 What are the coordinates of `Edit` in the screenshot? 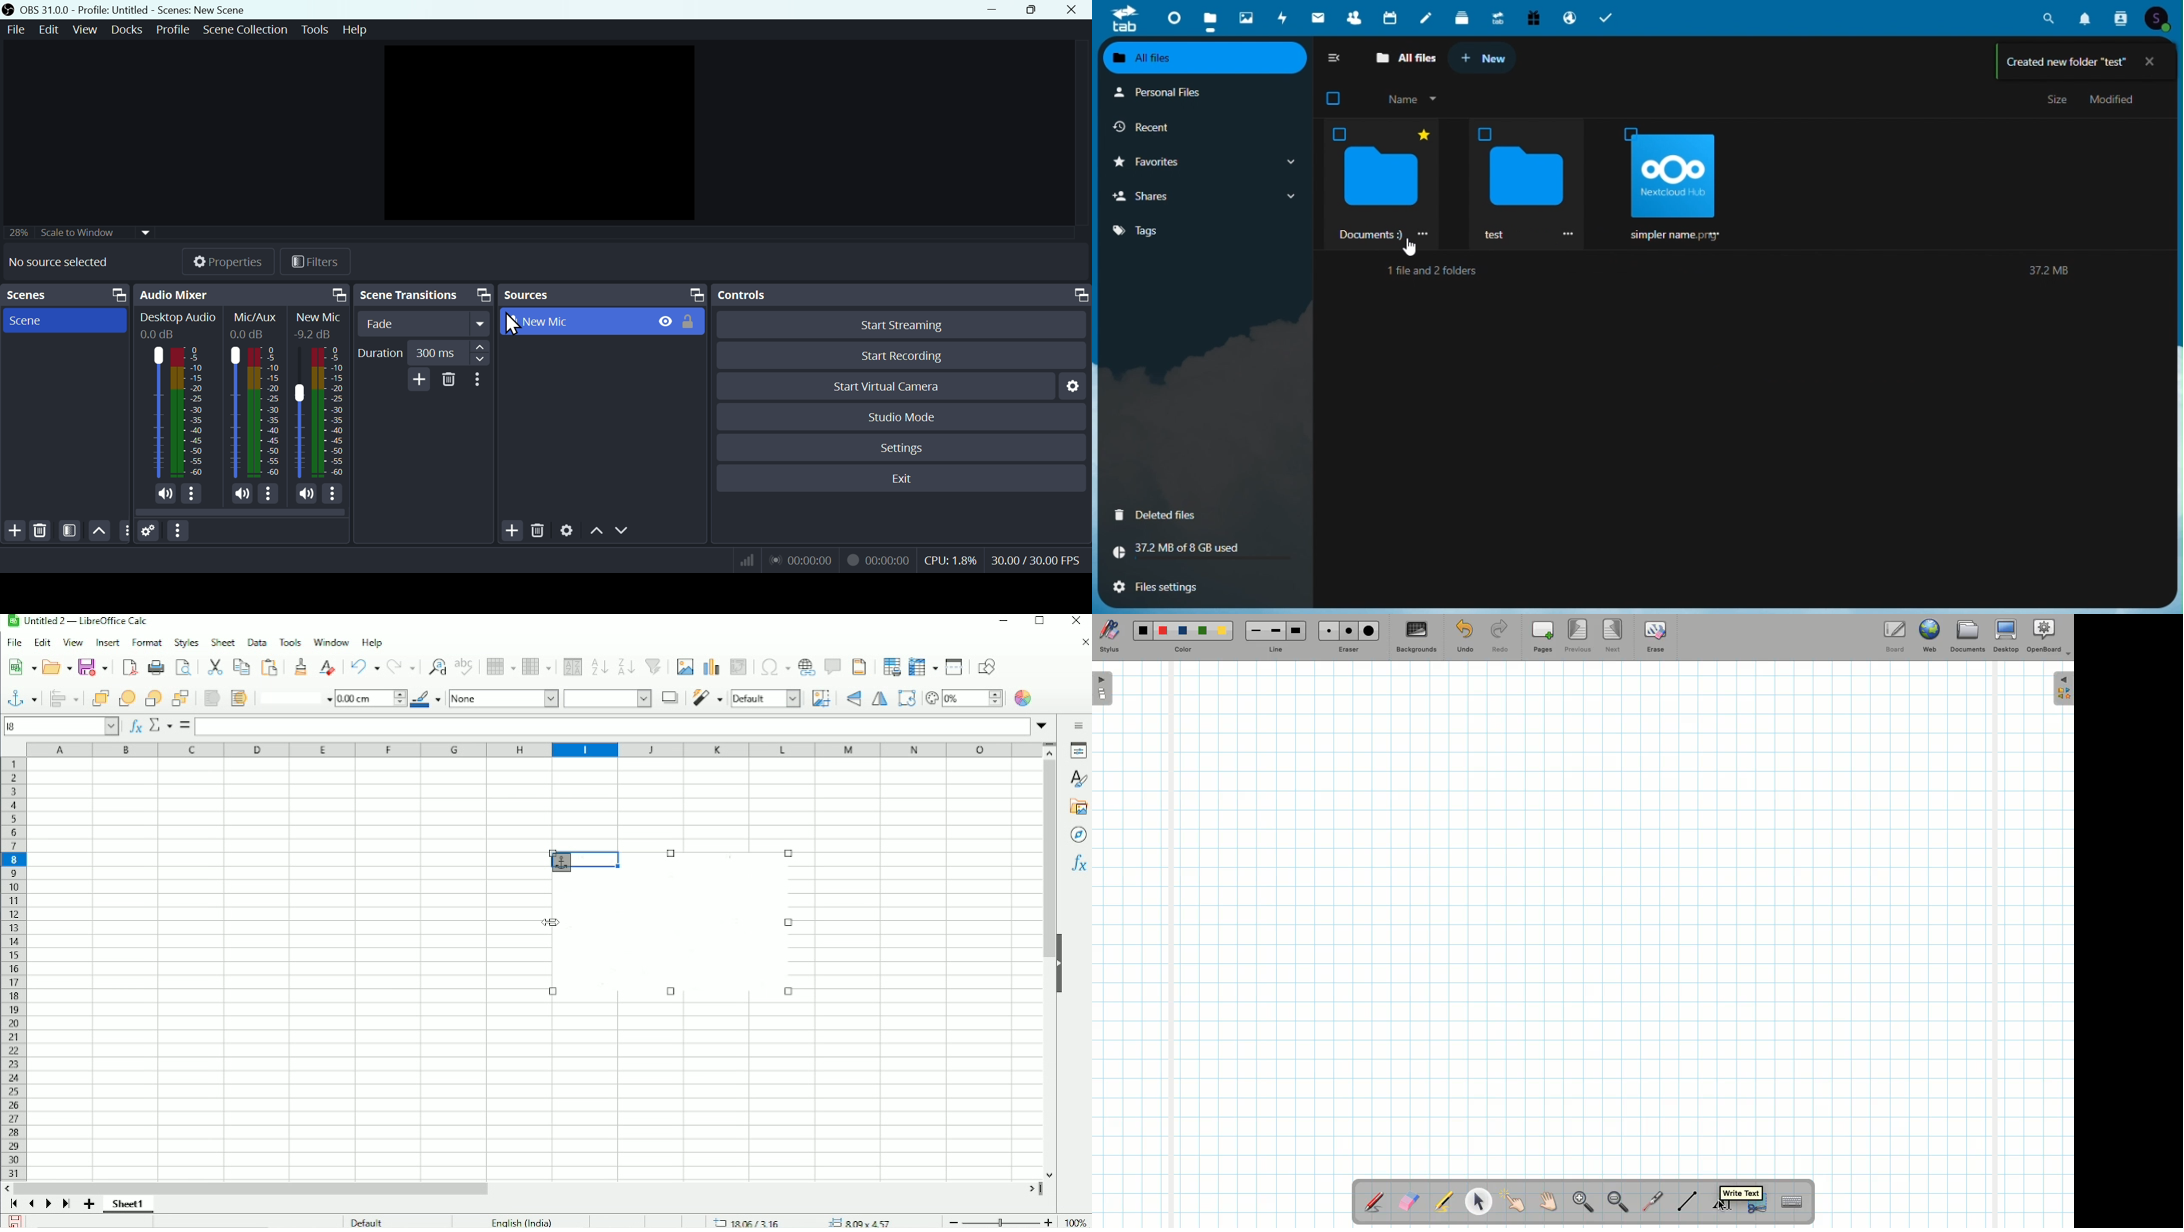 It's located at (42, 643).